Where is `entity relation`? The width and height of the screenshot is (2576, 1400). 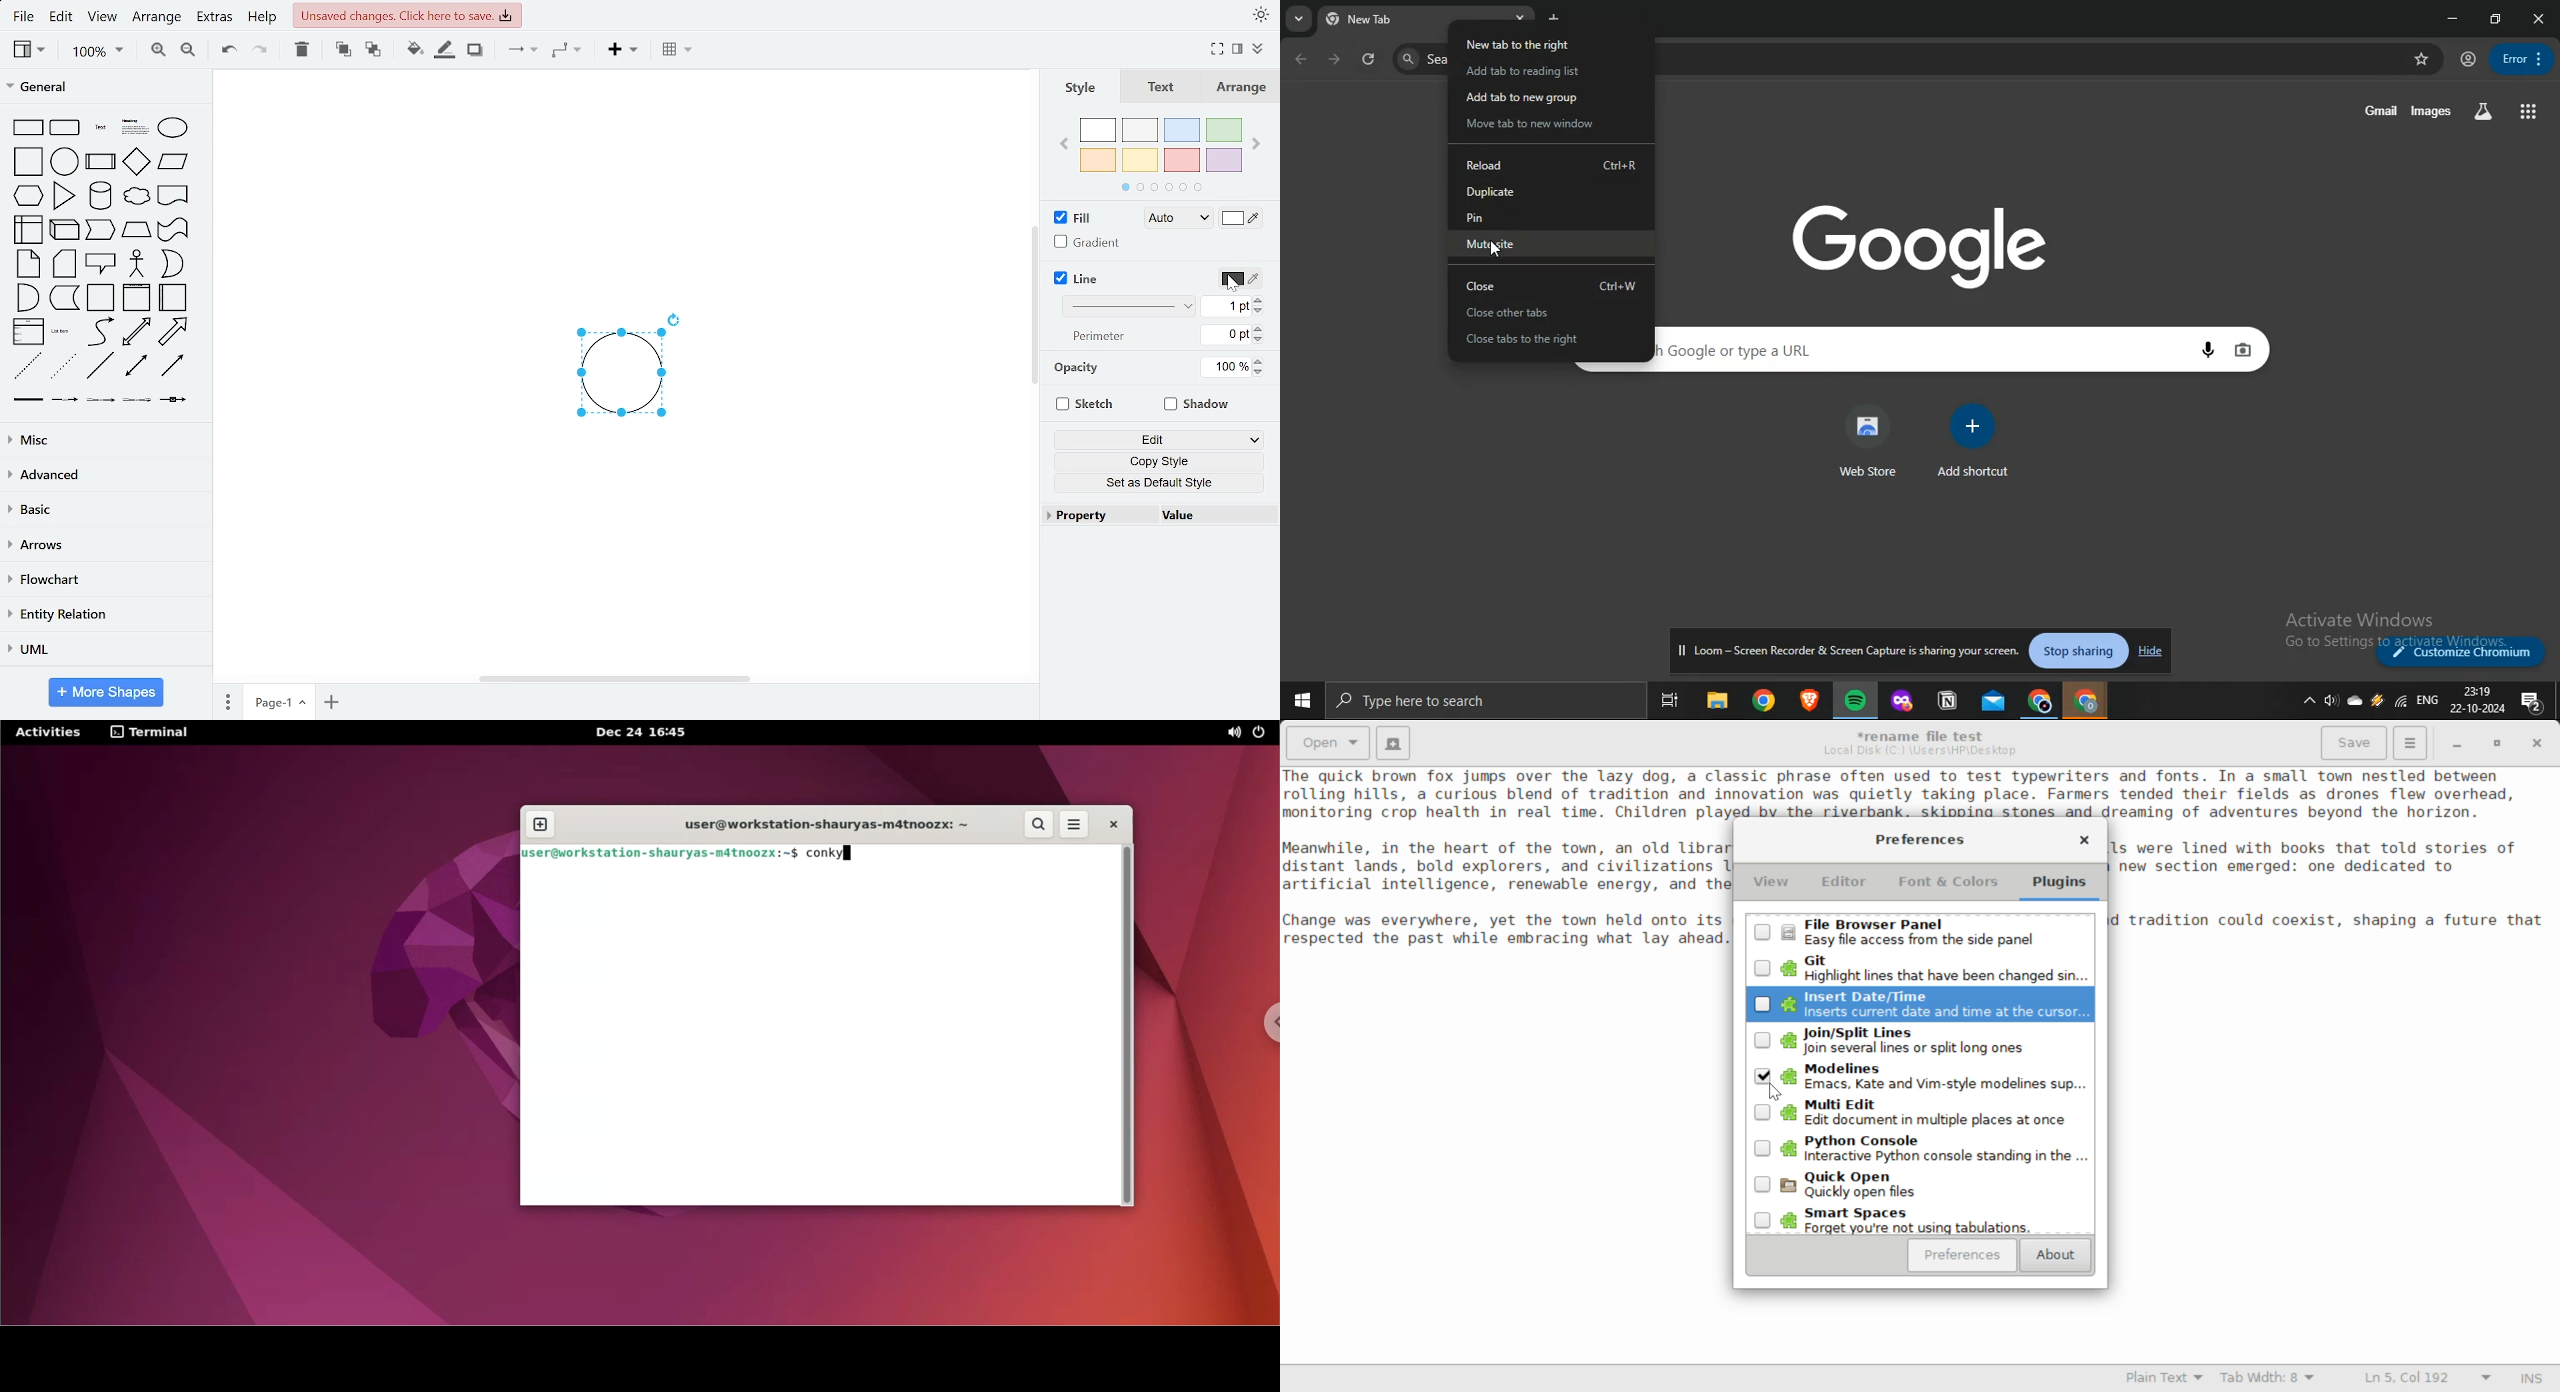
entity relation is located at coordinates (102, 615).